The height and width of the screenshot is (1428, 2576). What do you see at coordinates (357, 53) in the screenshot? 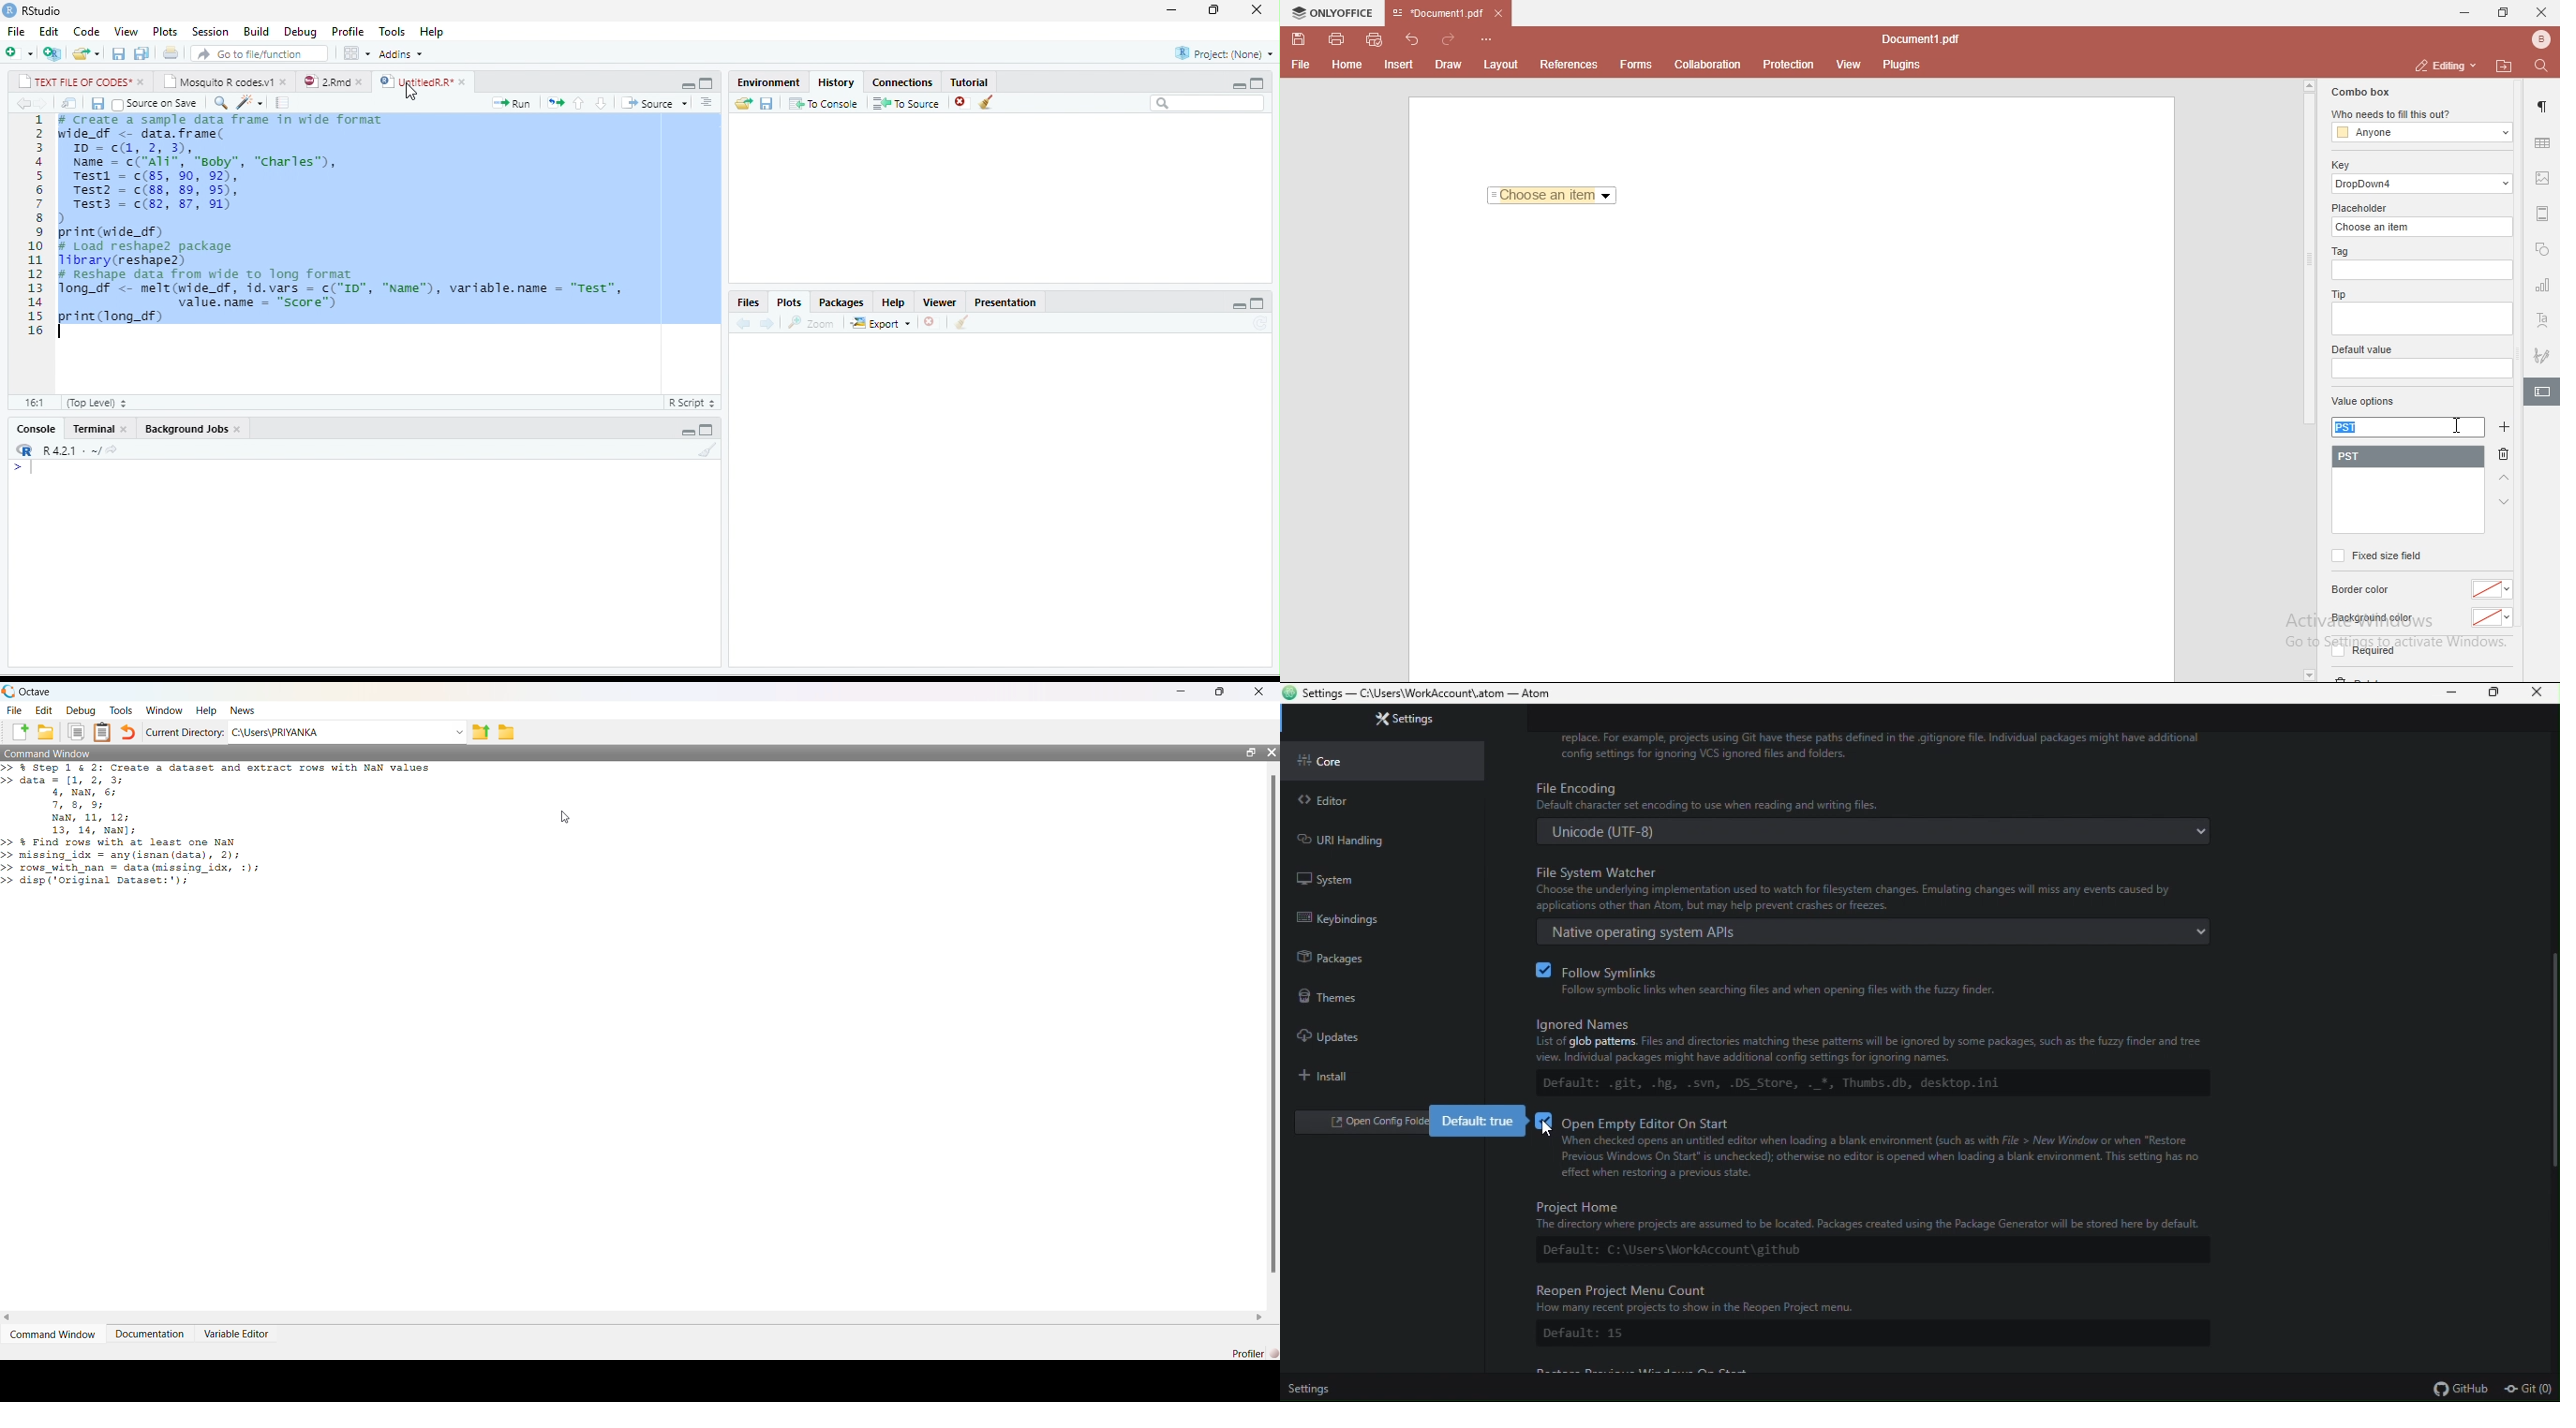
I see `options` at bounding box center [357, 53].